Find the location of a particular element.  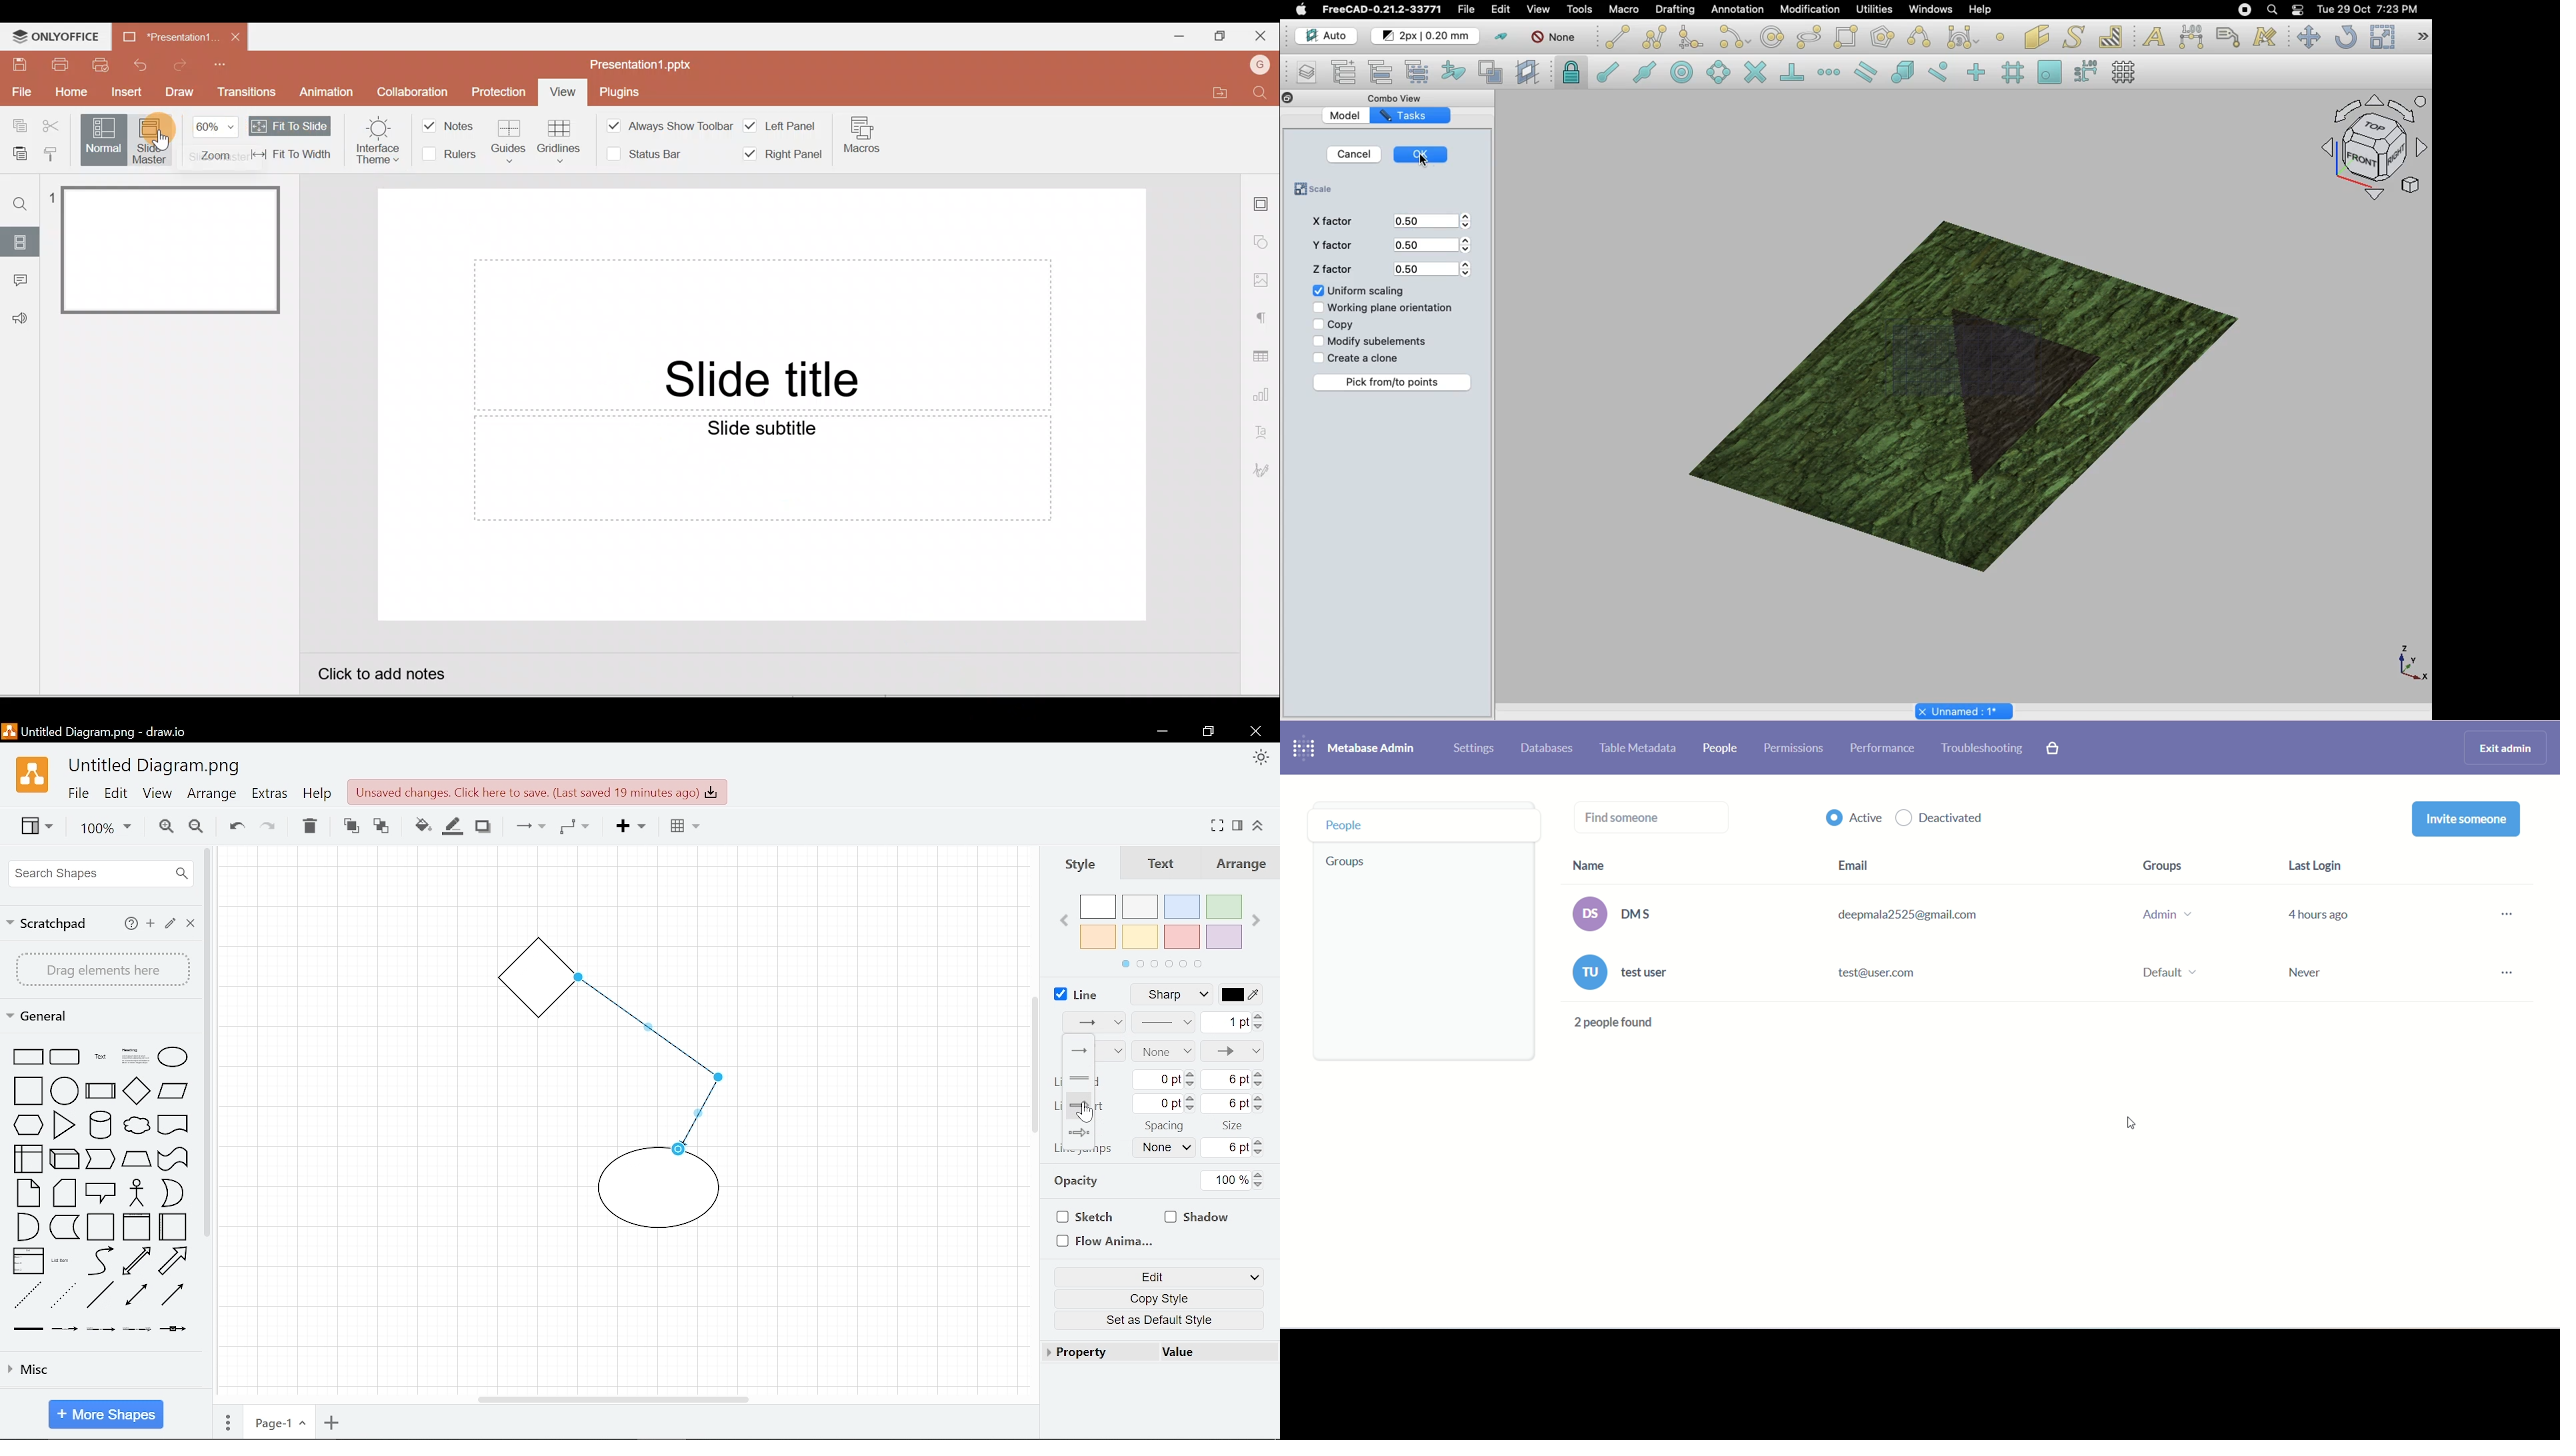

Decrease is located at coordinates (1259, 1086).